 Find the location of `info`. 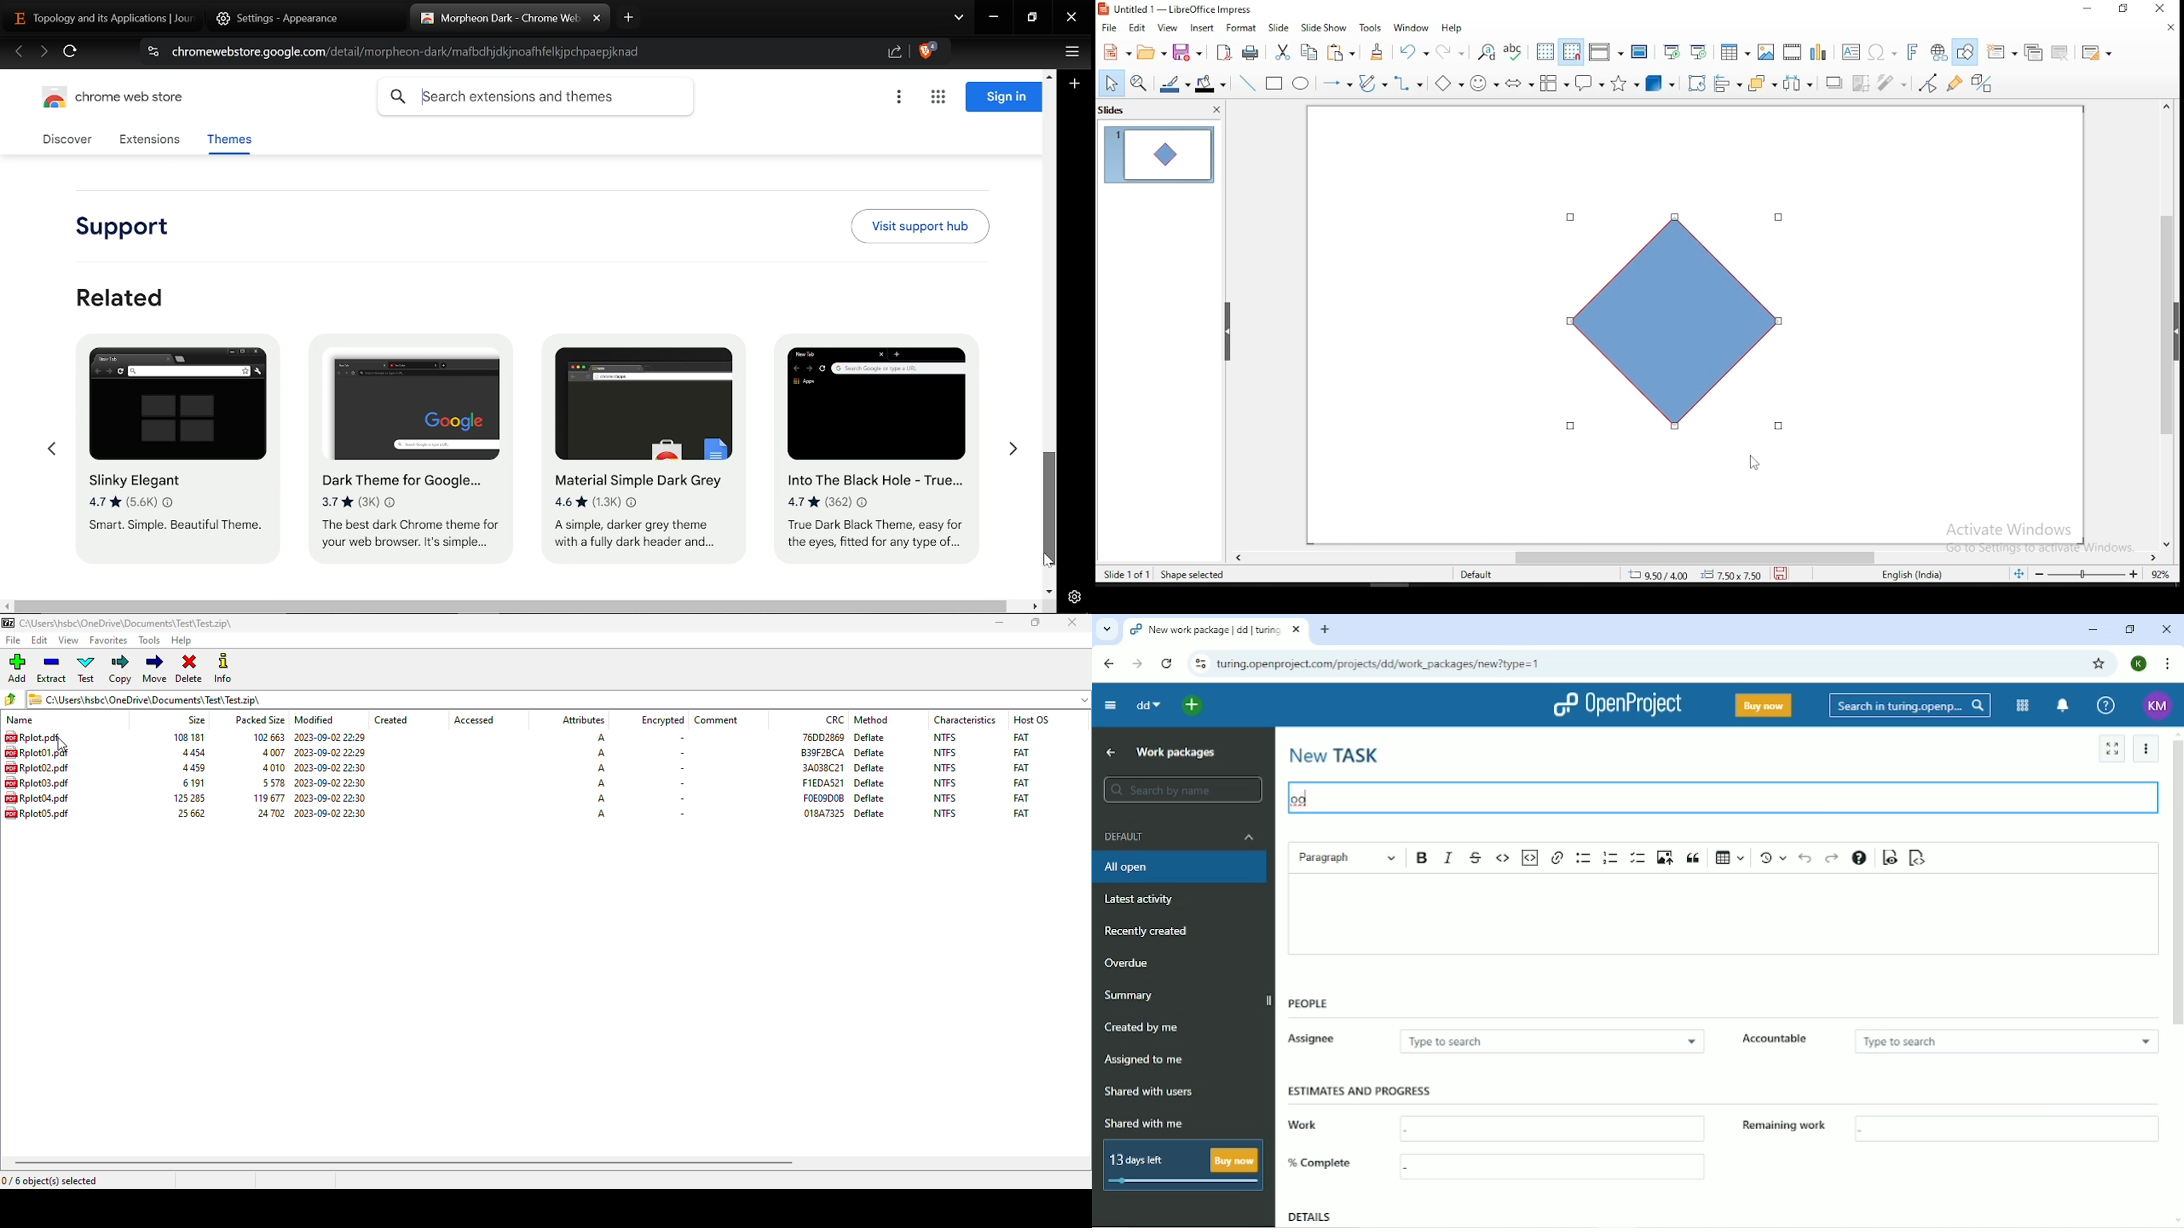

info is located at coordinates (223, 668).